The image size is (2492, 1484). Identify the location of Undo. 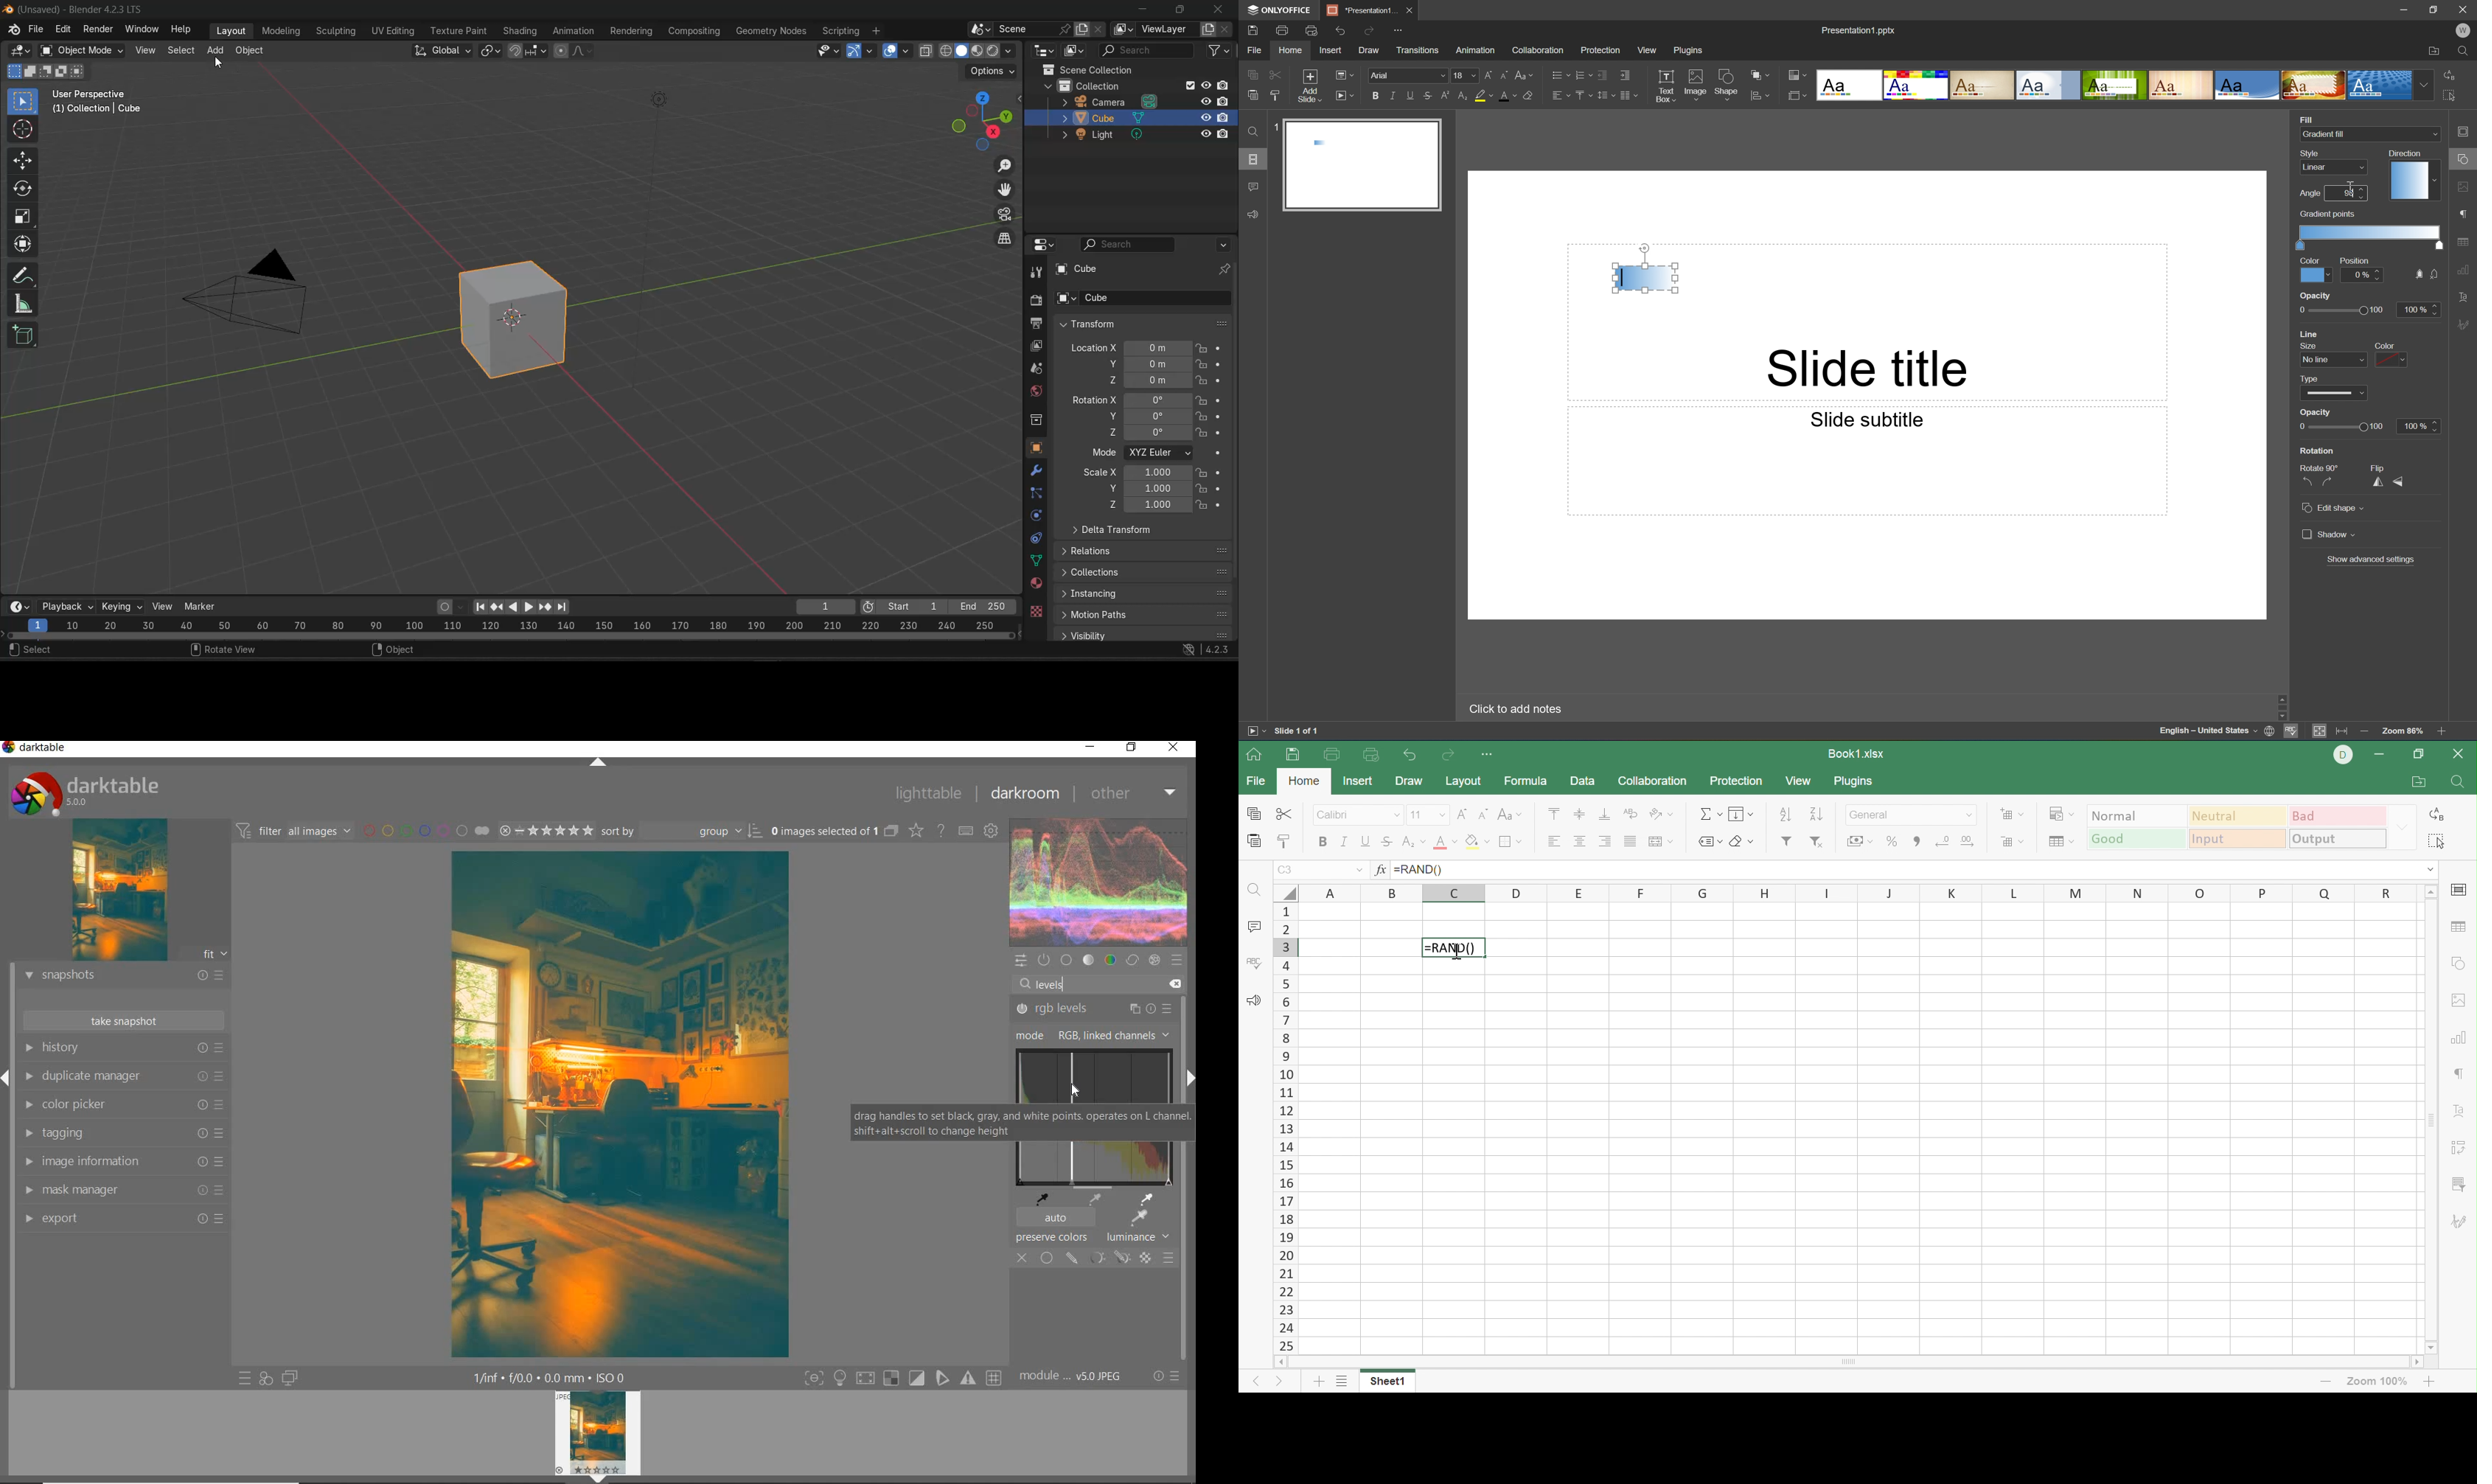
(1339, 30).